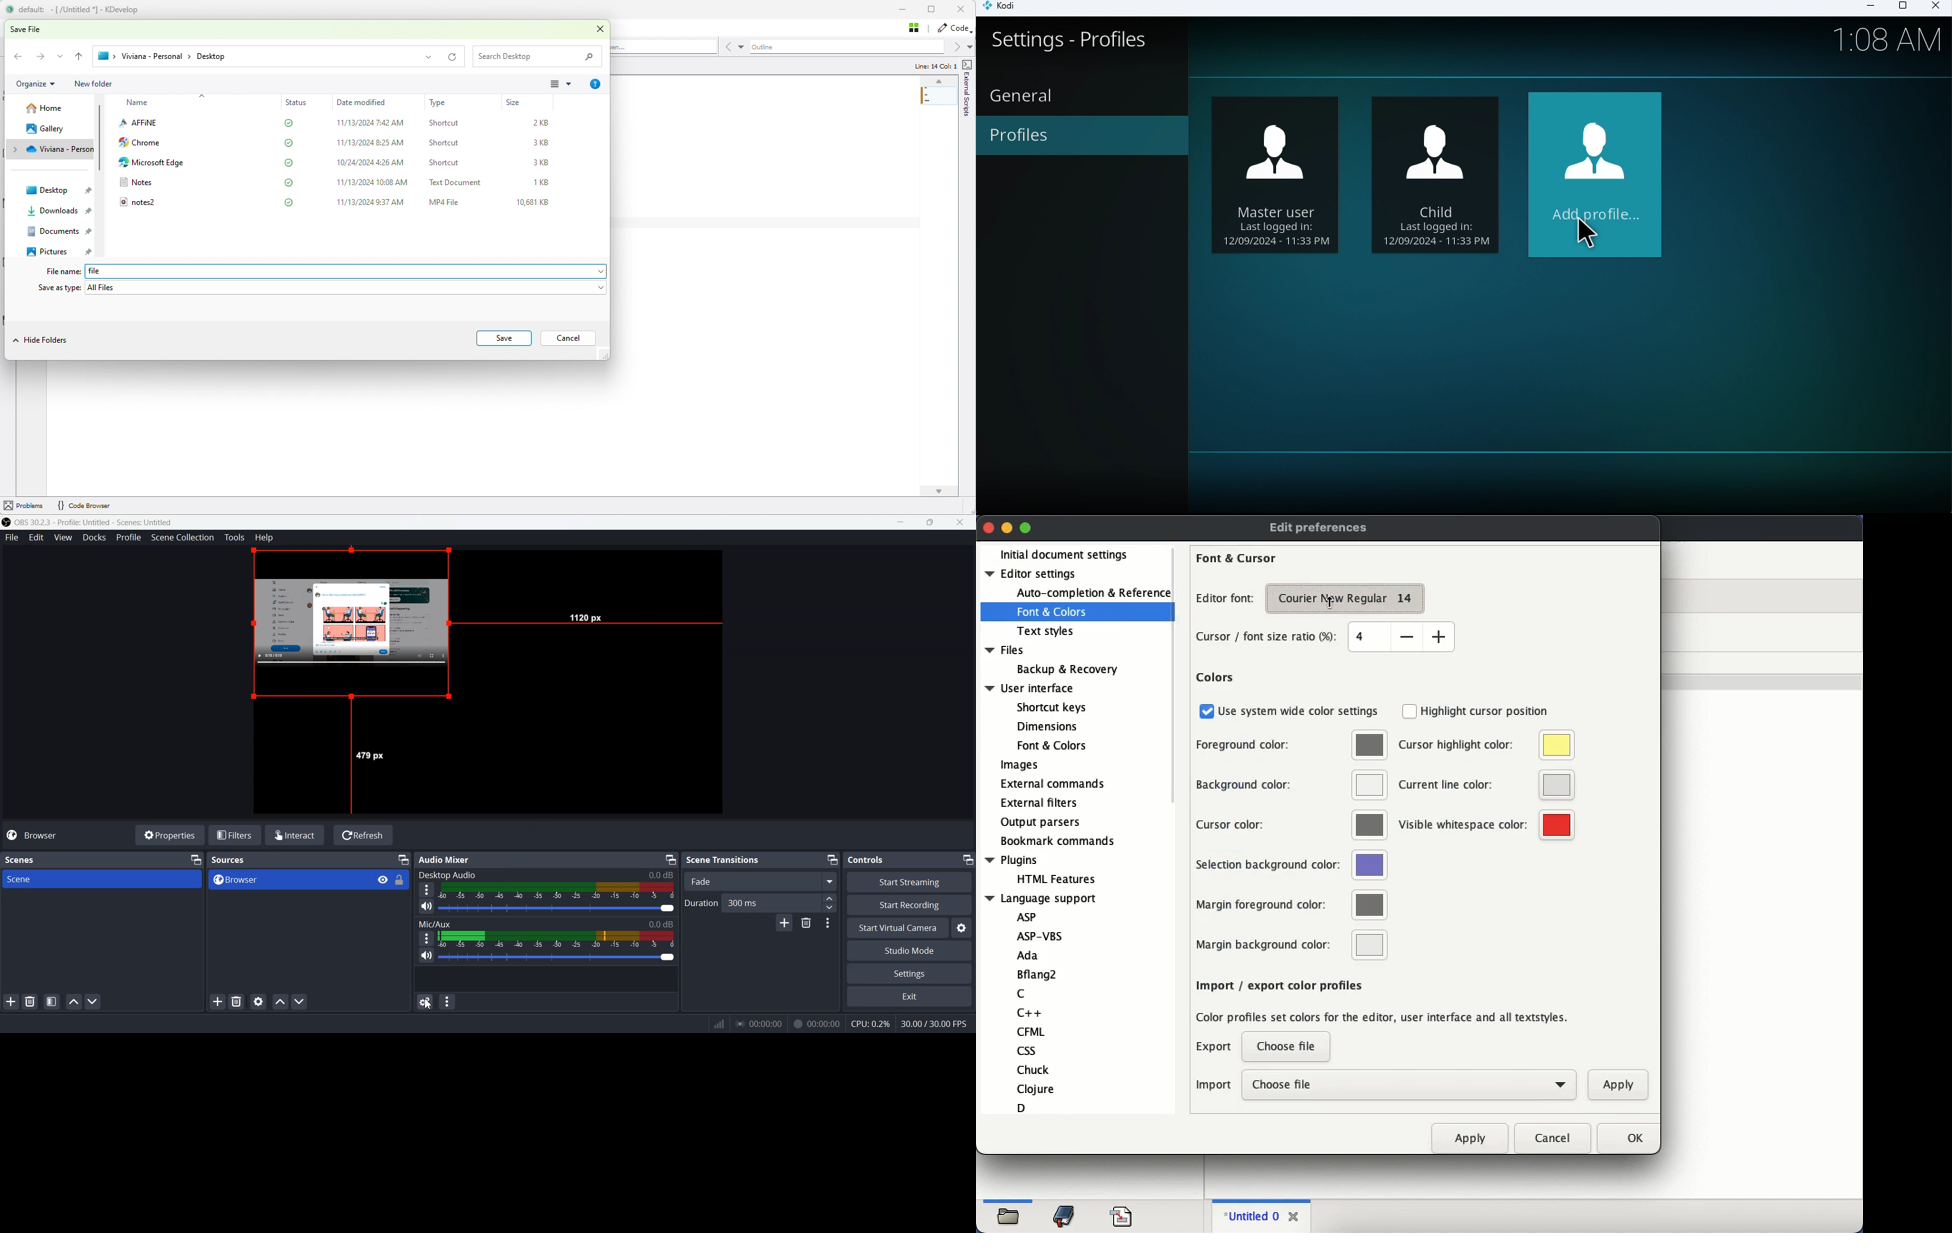 This screenshot has width=1960, height=1260. Describe the element at coordinates (962, 928) in the screenshot. I see `Settings` at that location.